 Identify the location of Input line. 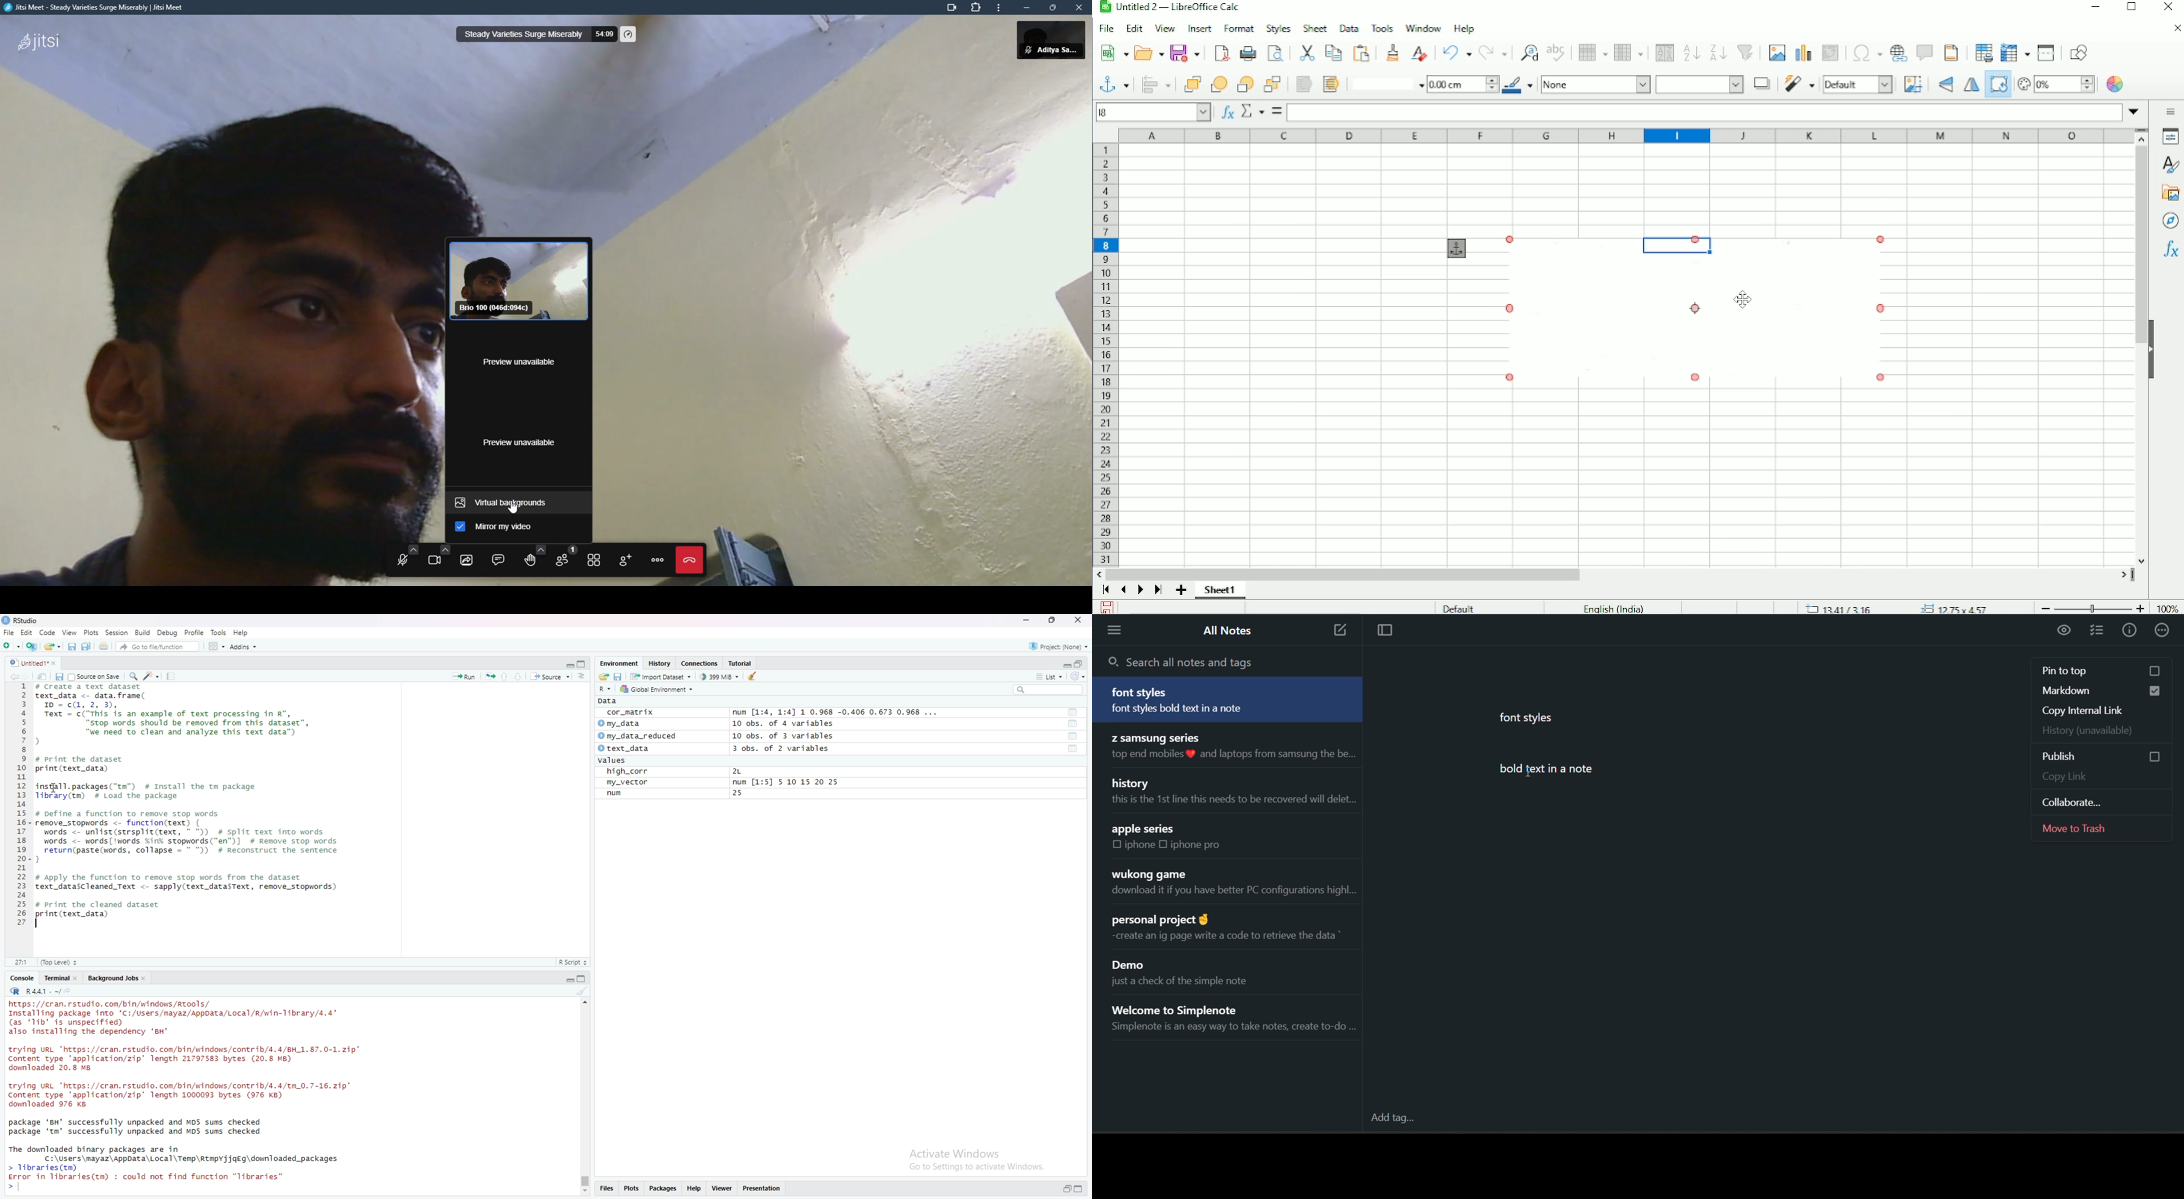
(1705, 113).